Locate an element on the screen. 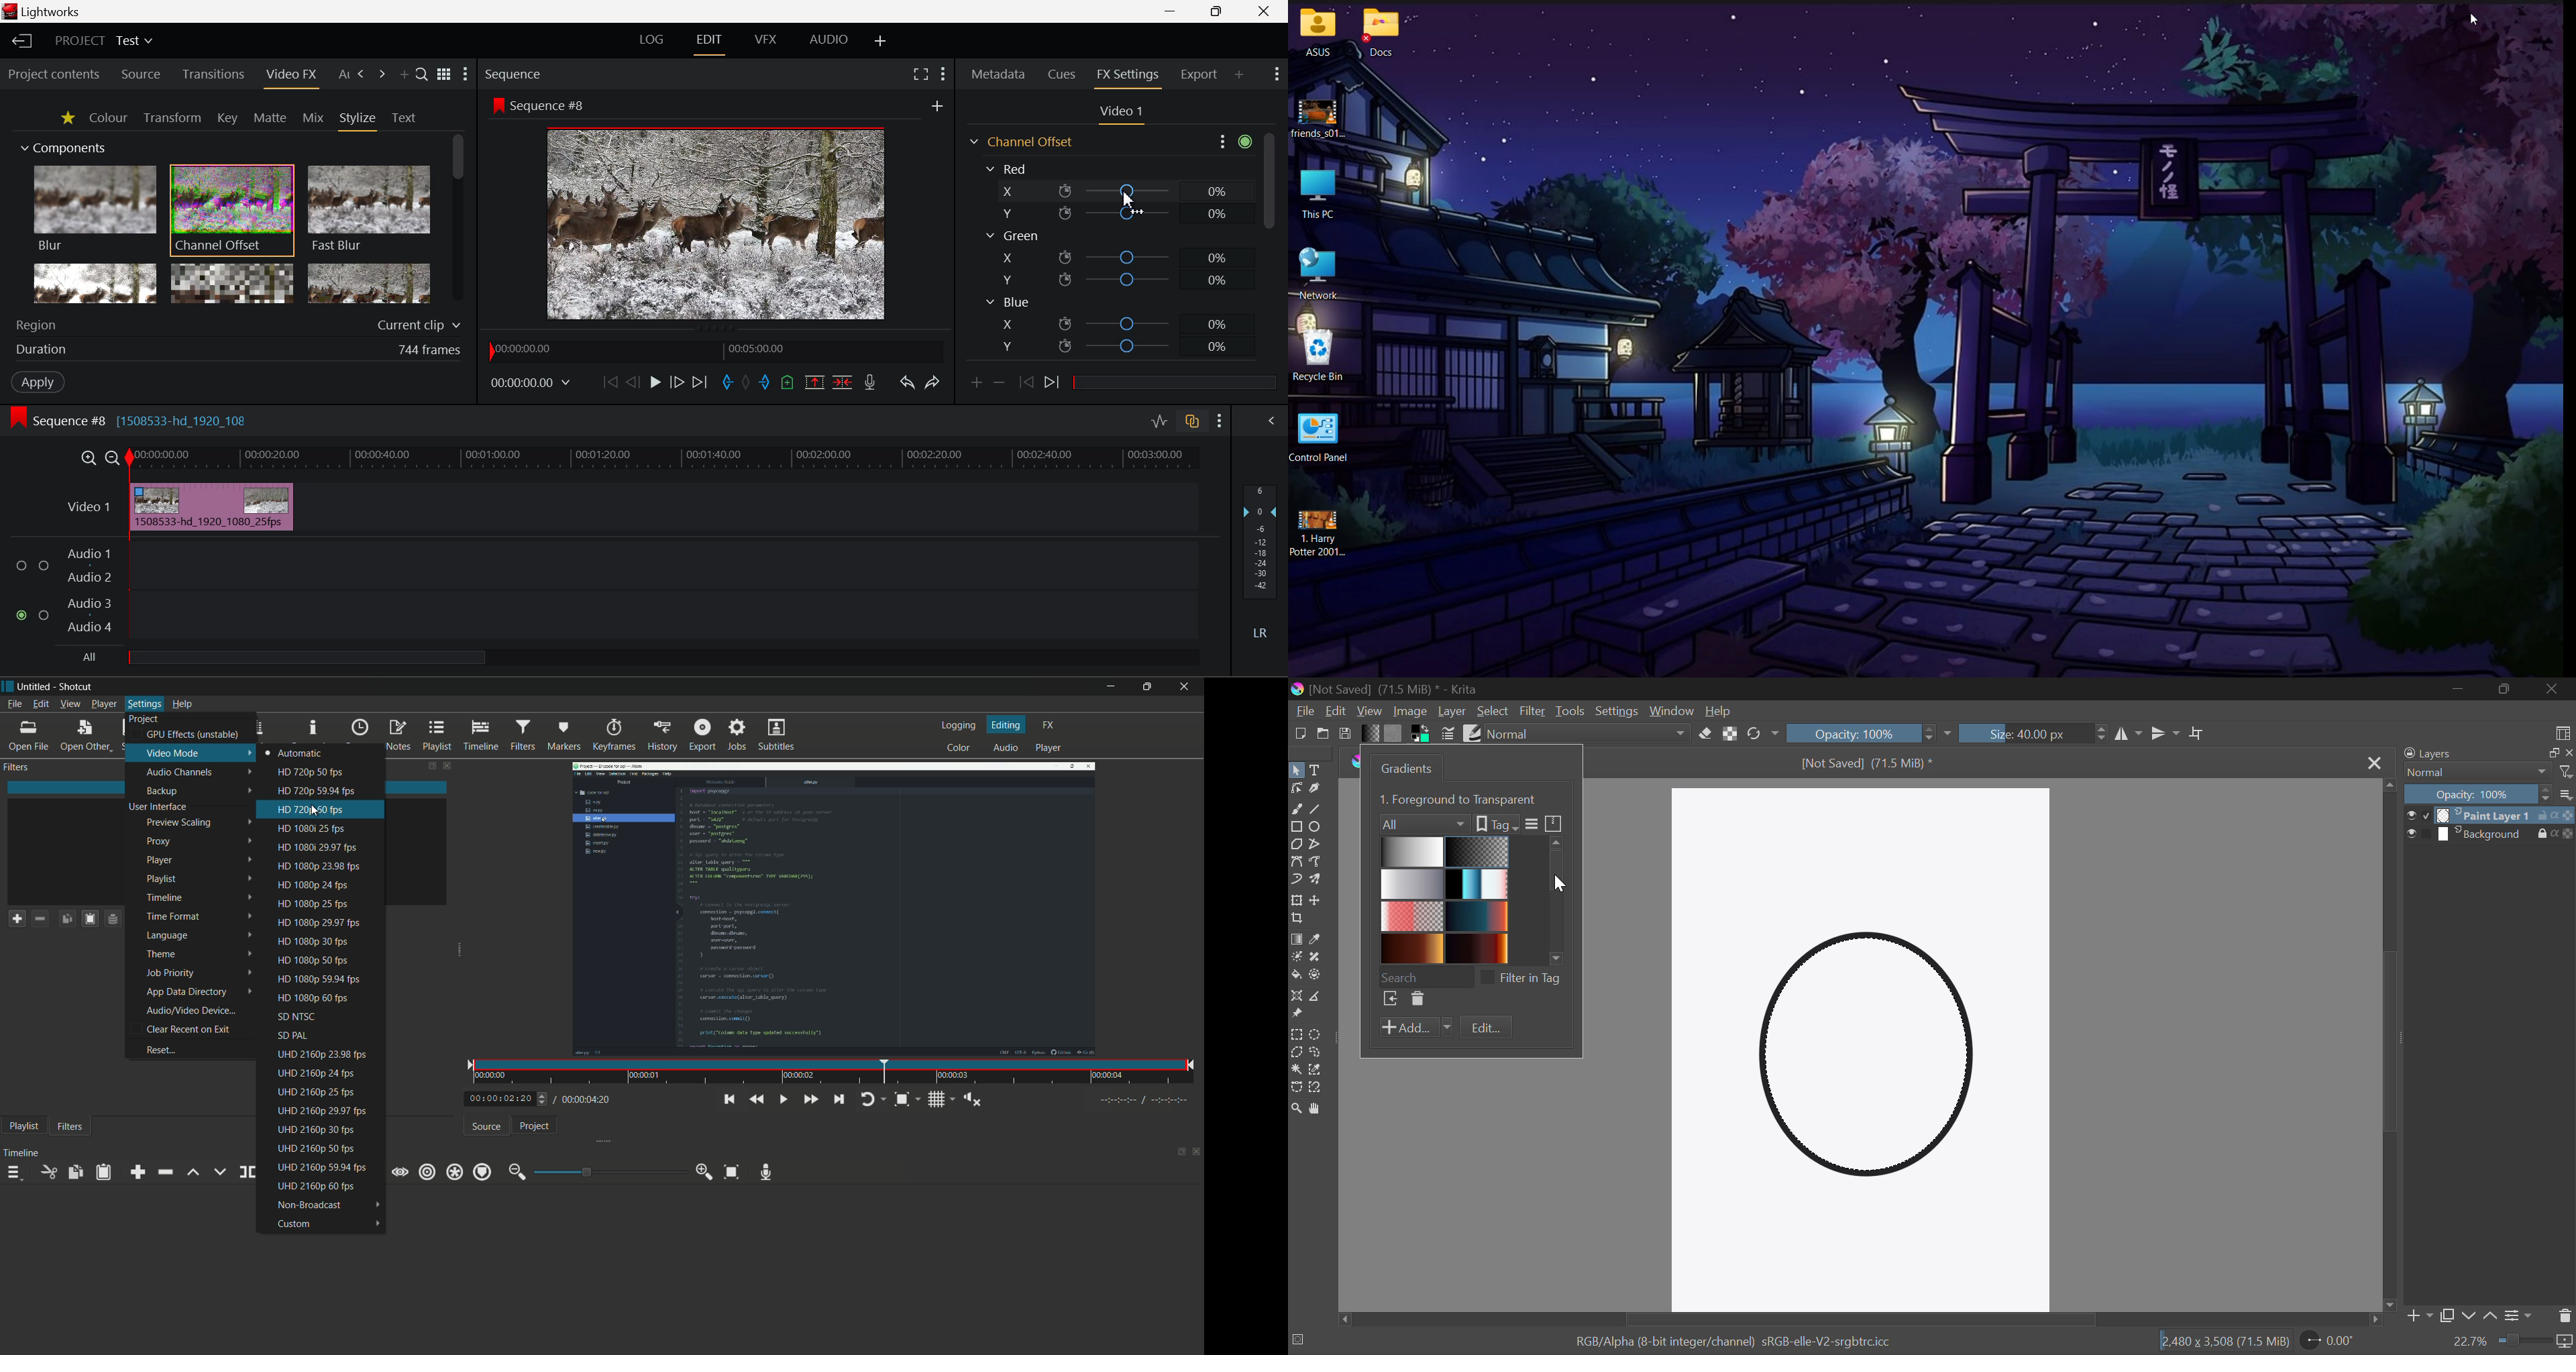 This screenshot has width=2576, height=1372. view menu is located at coordinates (70, 705).